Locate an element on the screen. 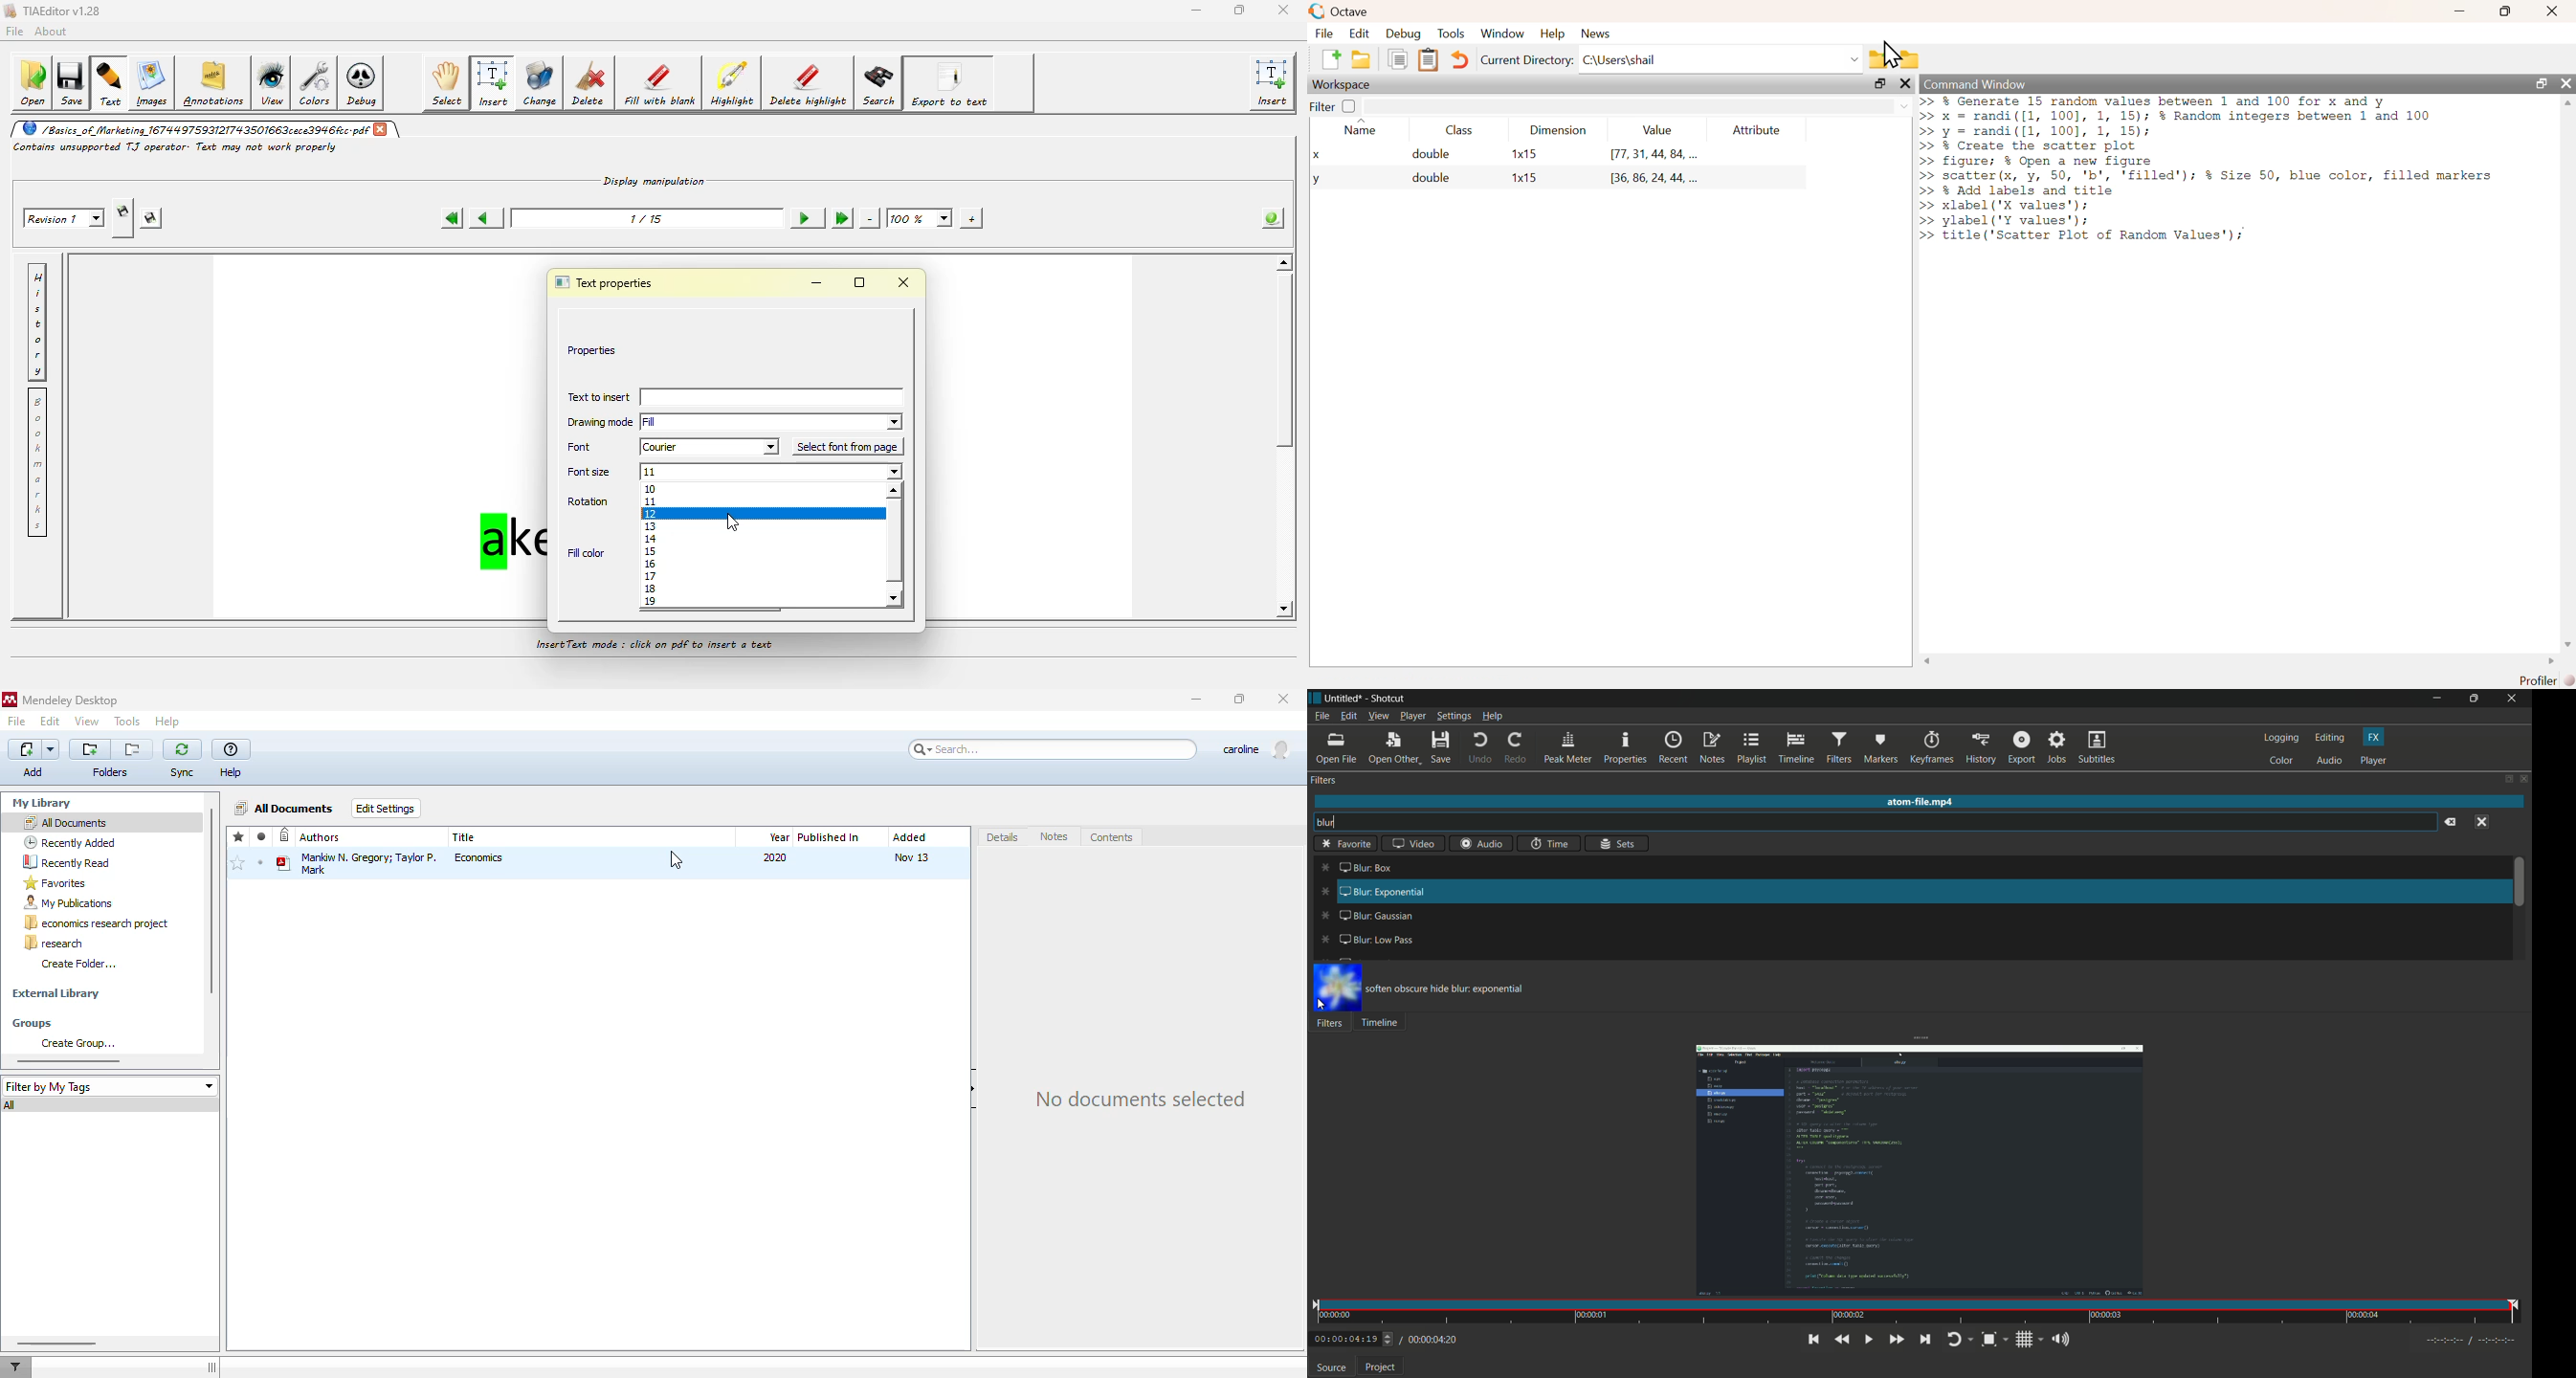 The width and height of the screenshot is (2576, 1400). maximize is located at coordinates (2507, 11).